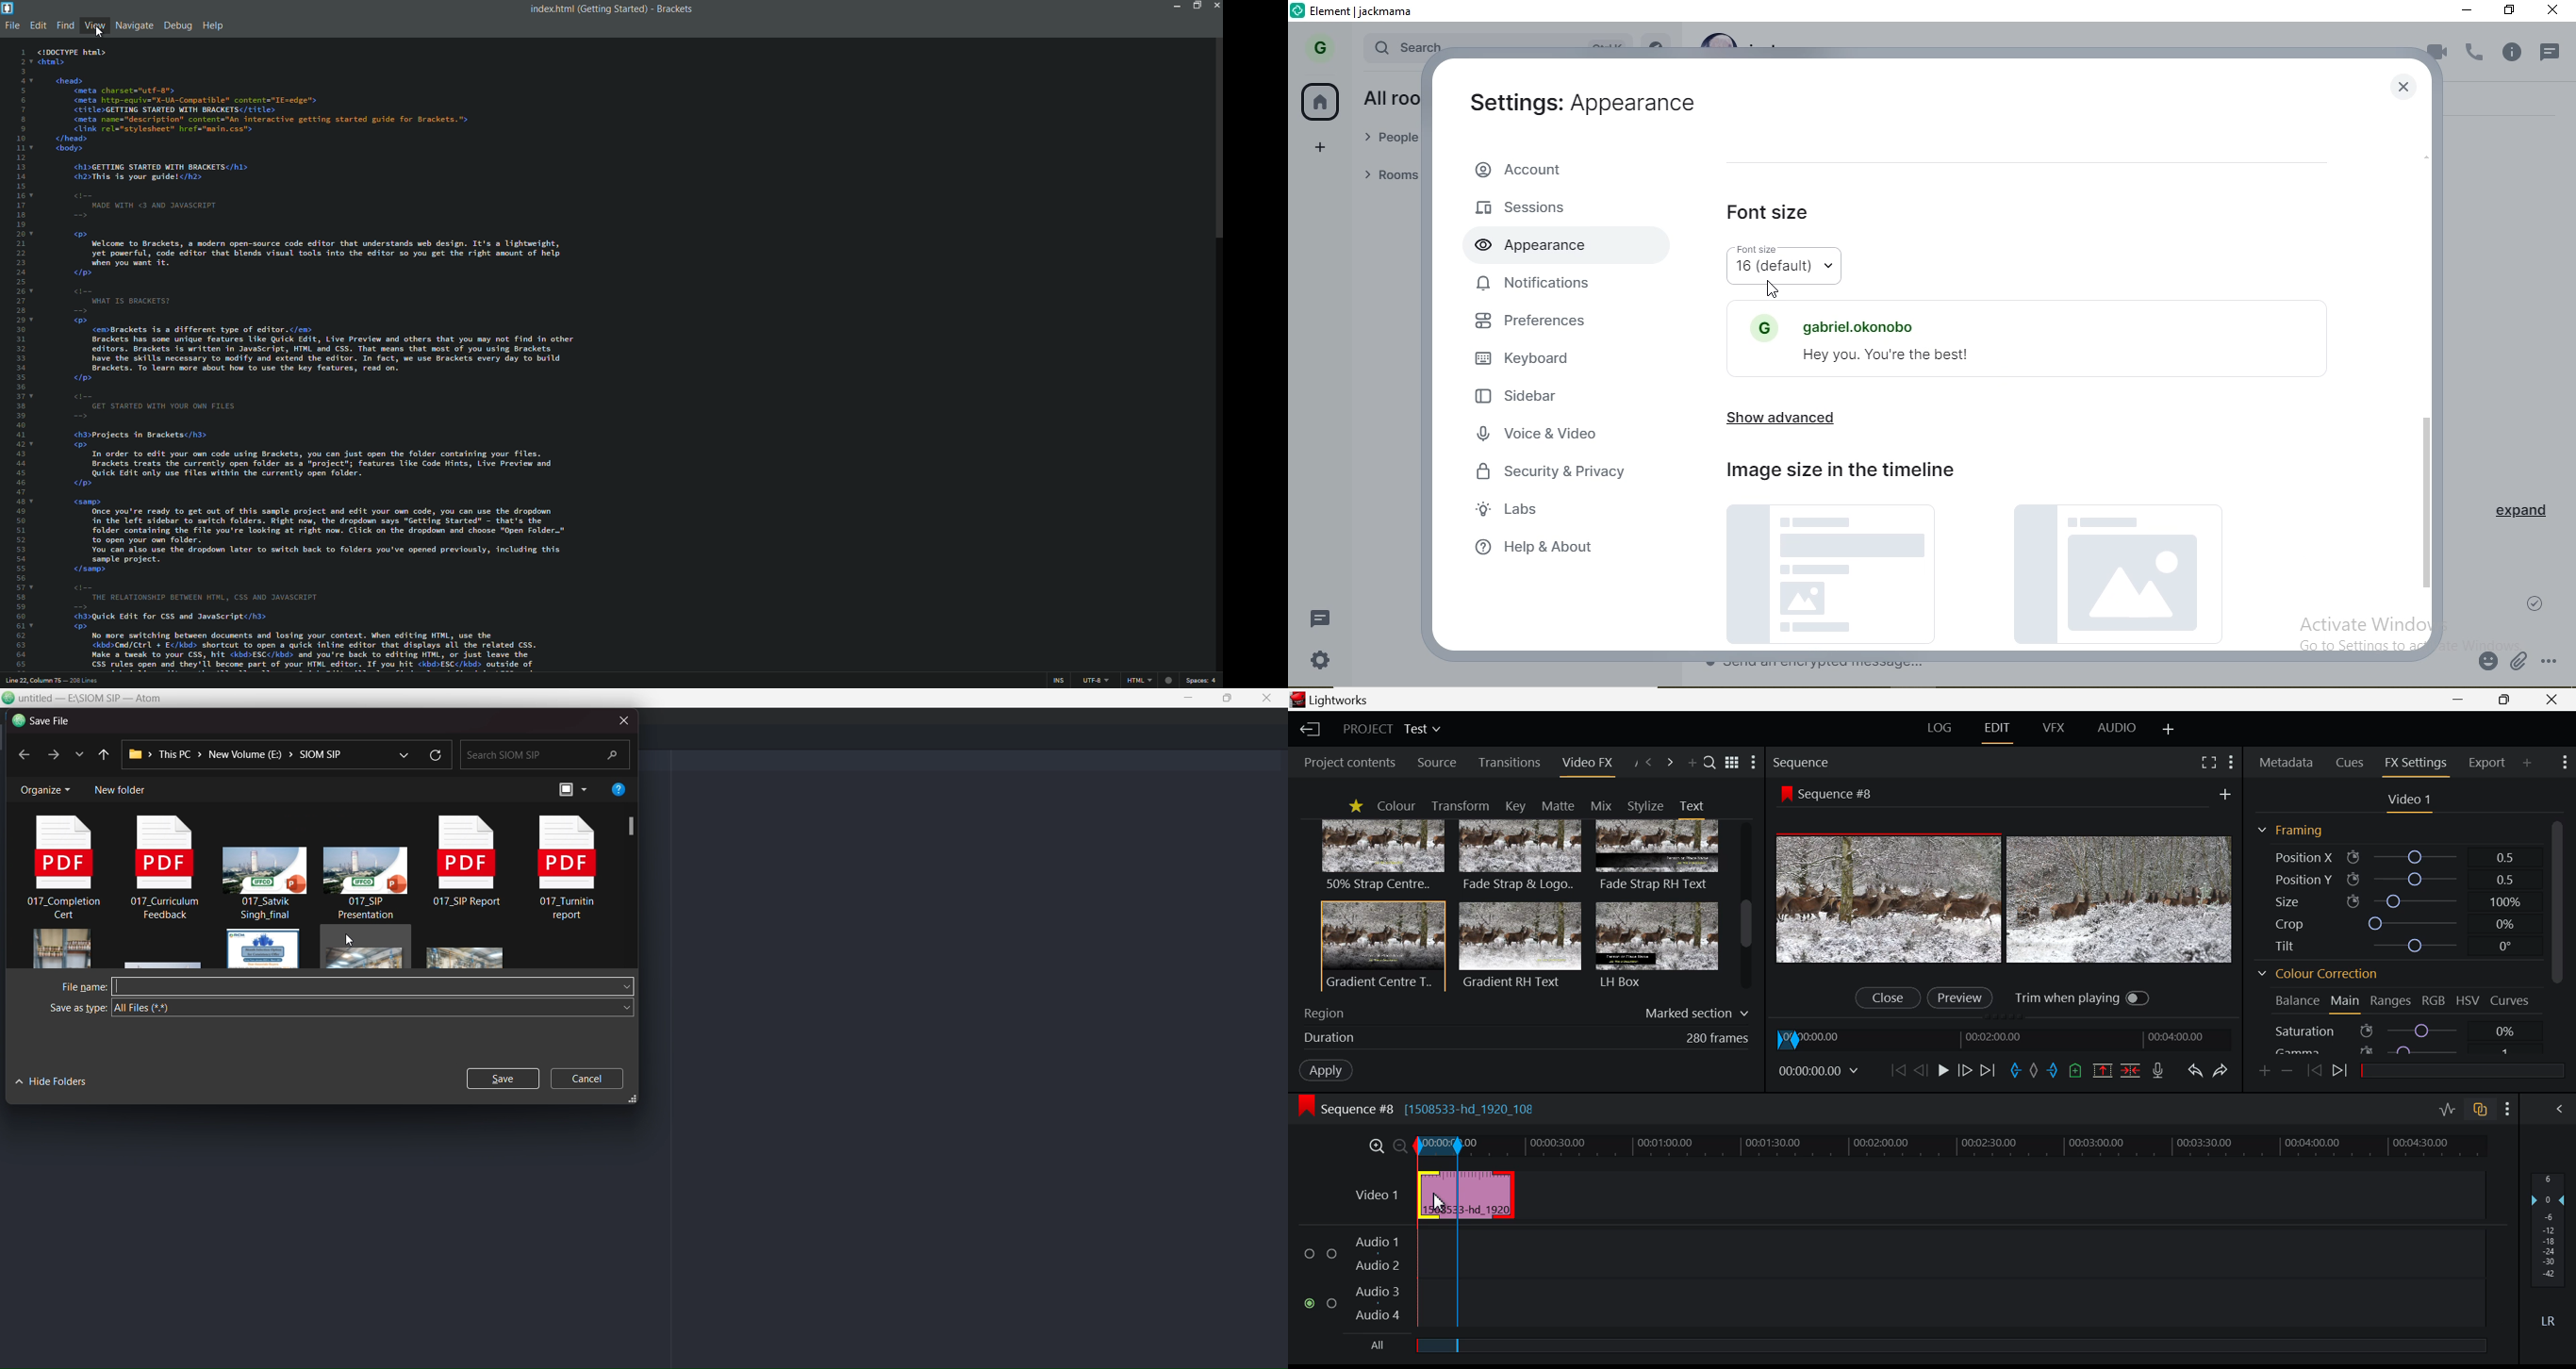  Describe the element at coordinates (177, 27) in the screenshot. I see `debug` at that location.